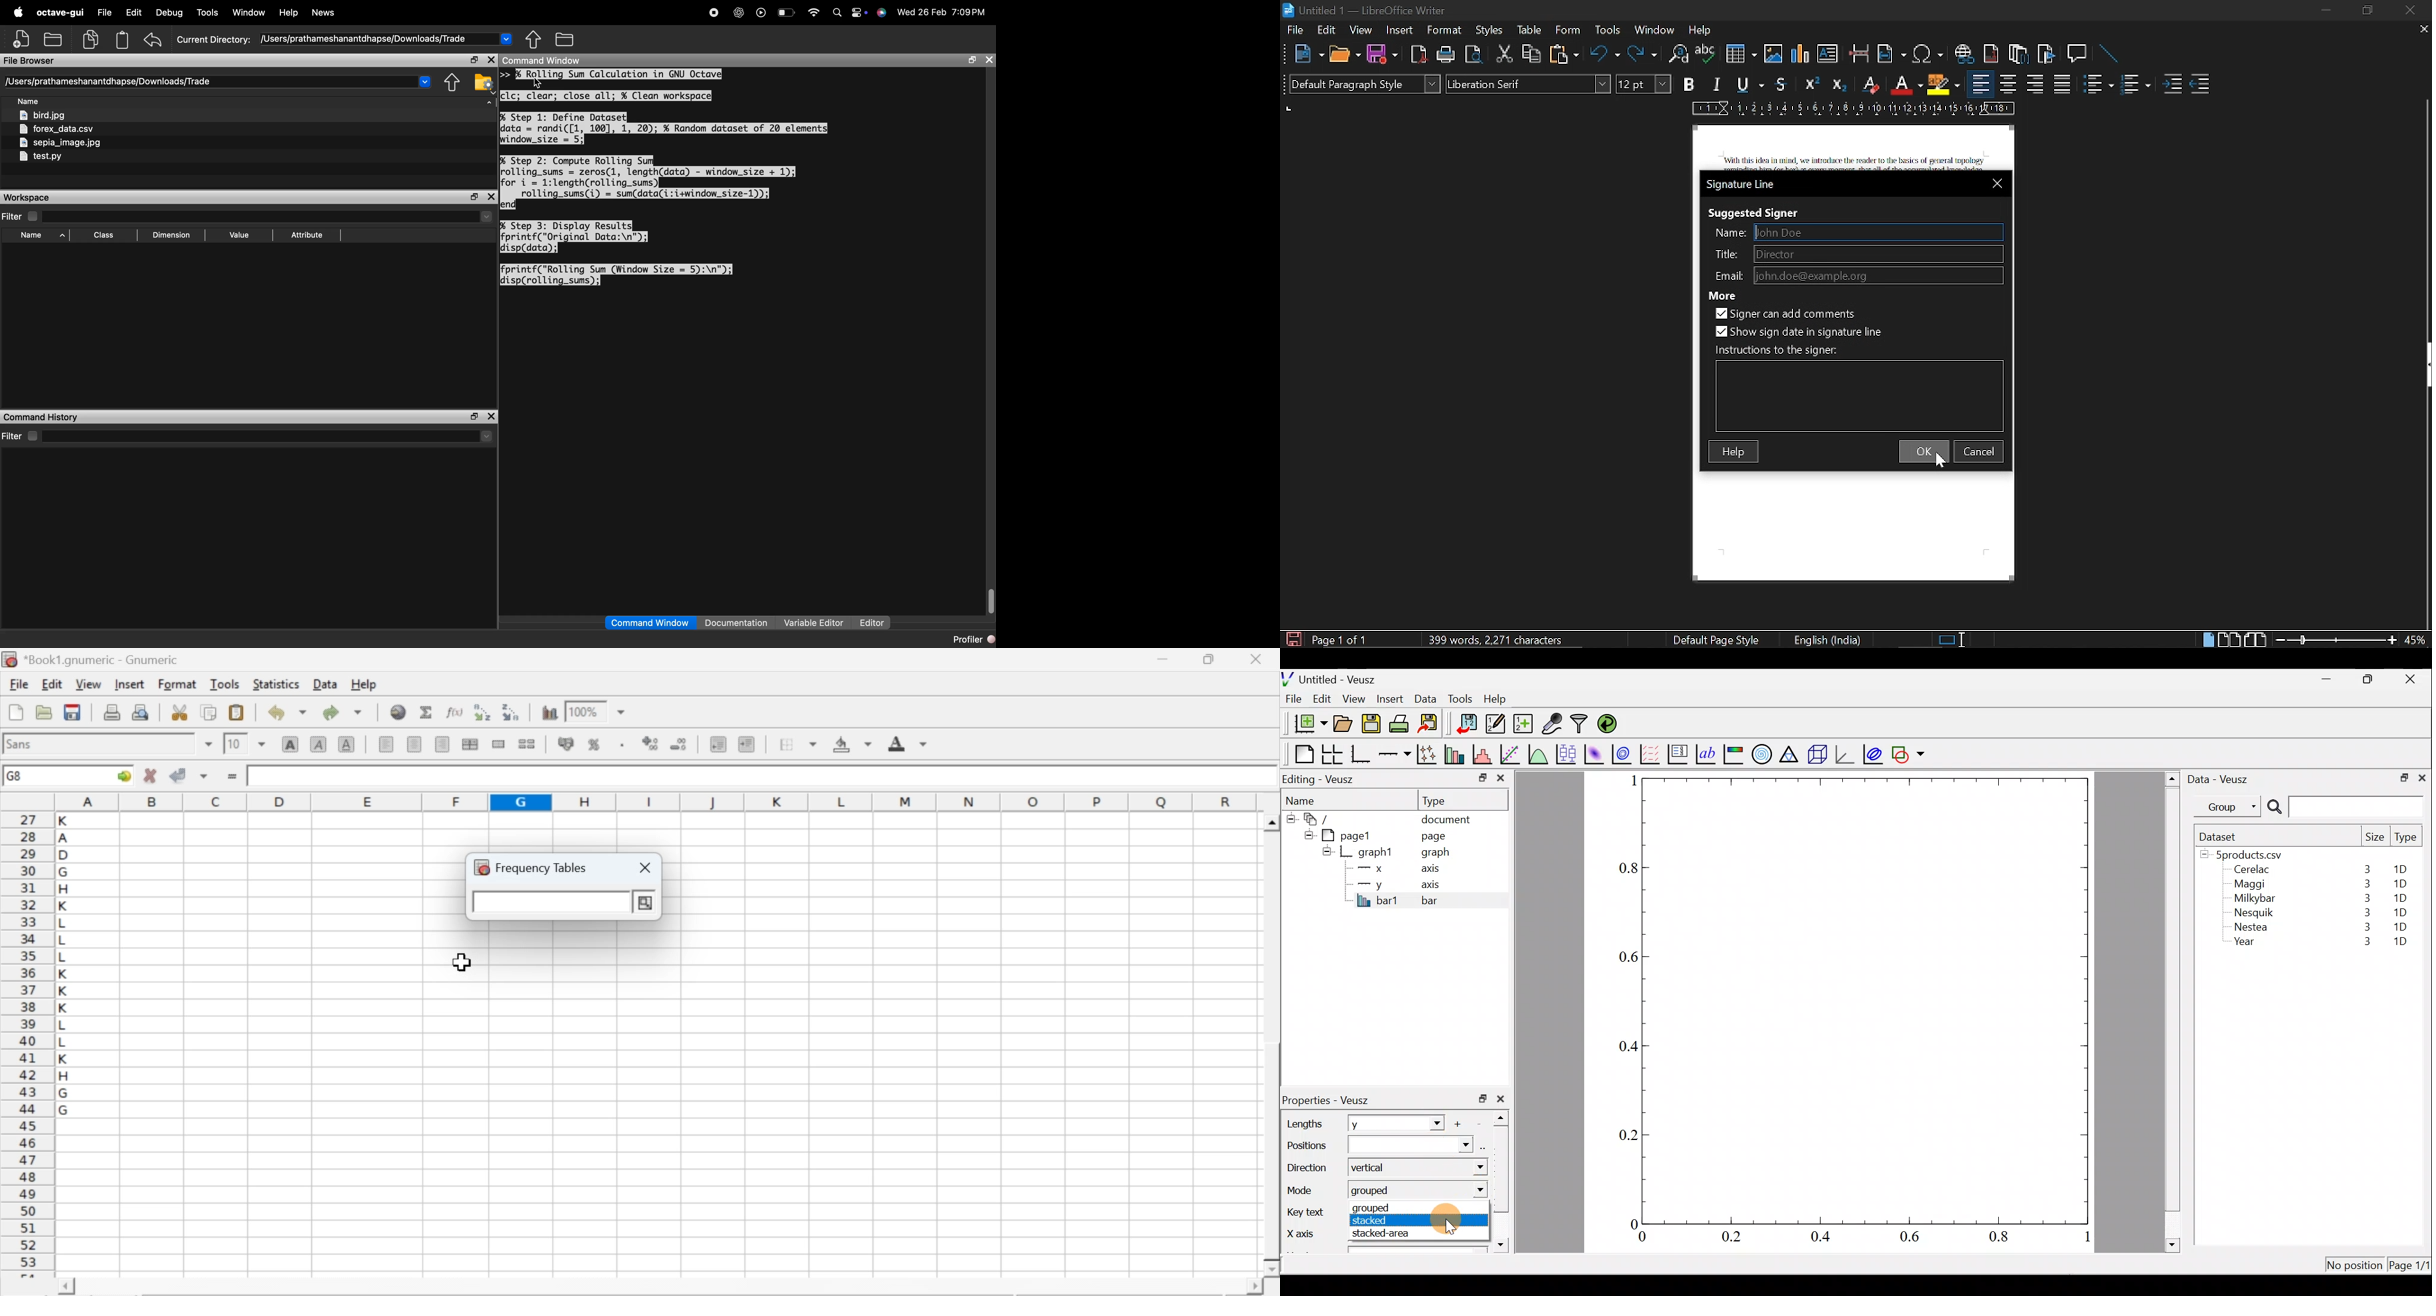 The image size is (2436, 1316). I want to click on Histogram of a dataset, so click(1486, 755).